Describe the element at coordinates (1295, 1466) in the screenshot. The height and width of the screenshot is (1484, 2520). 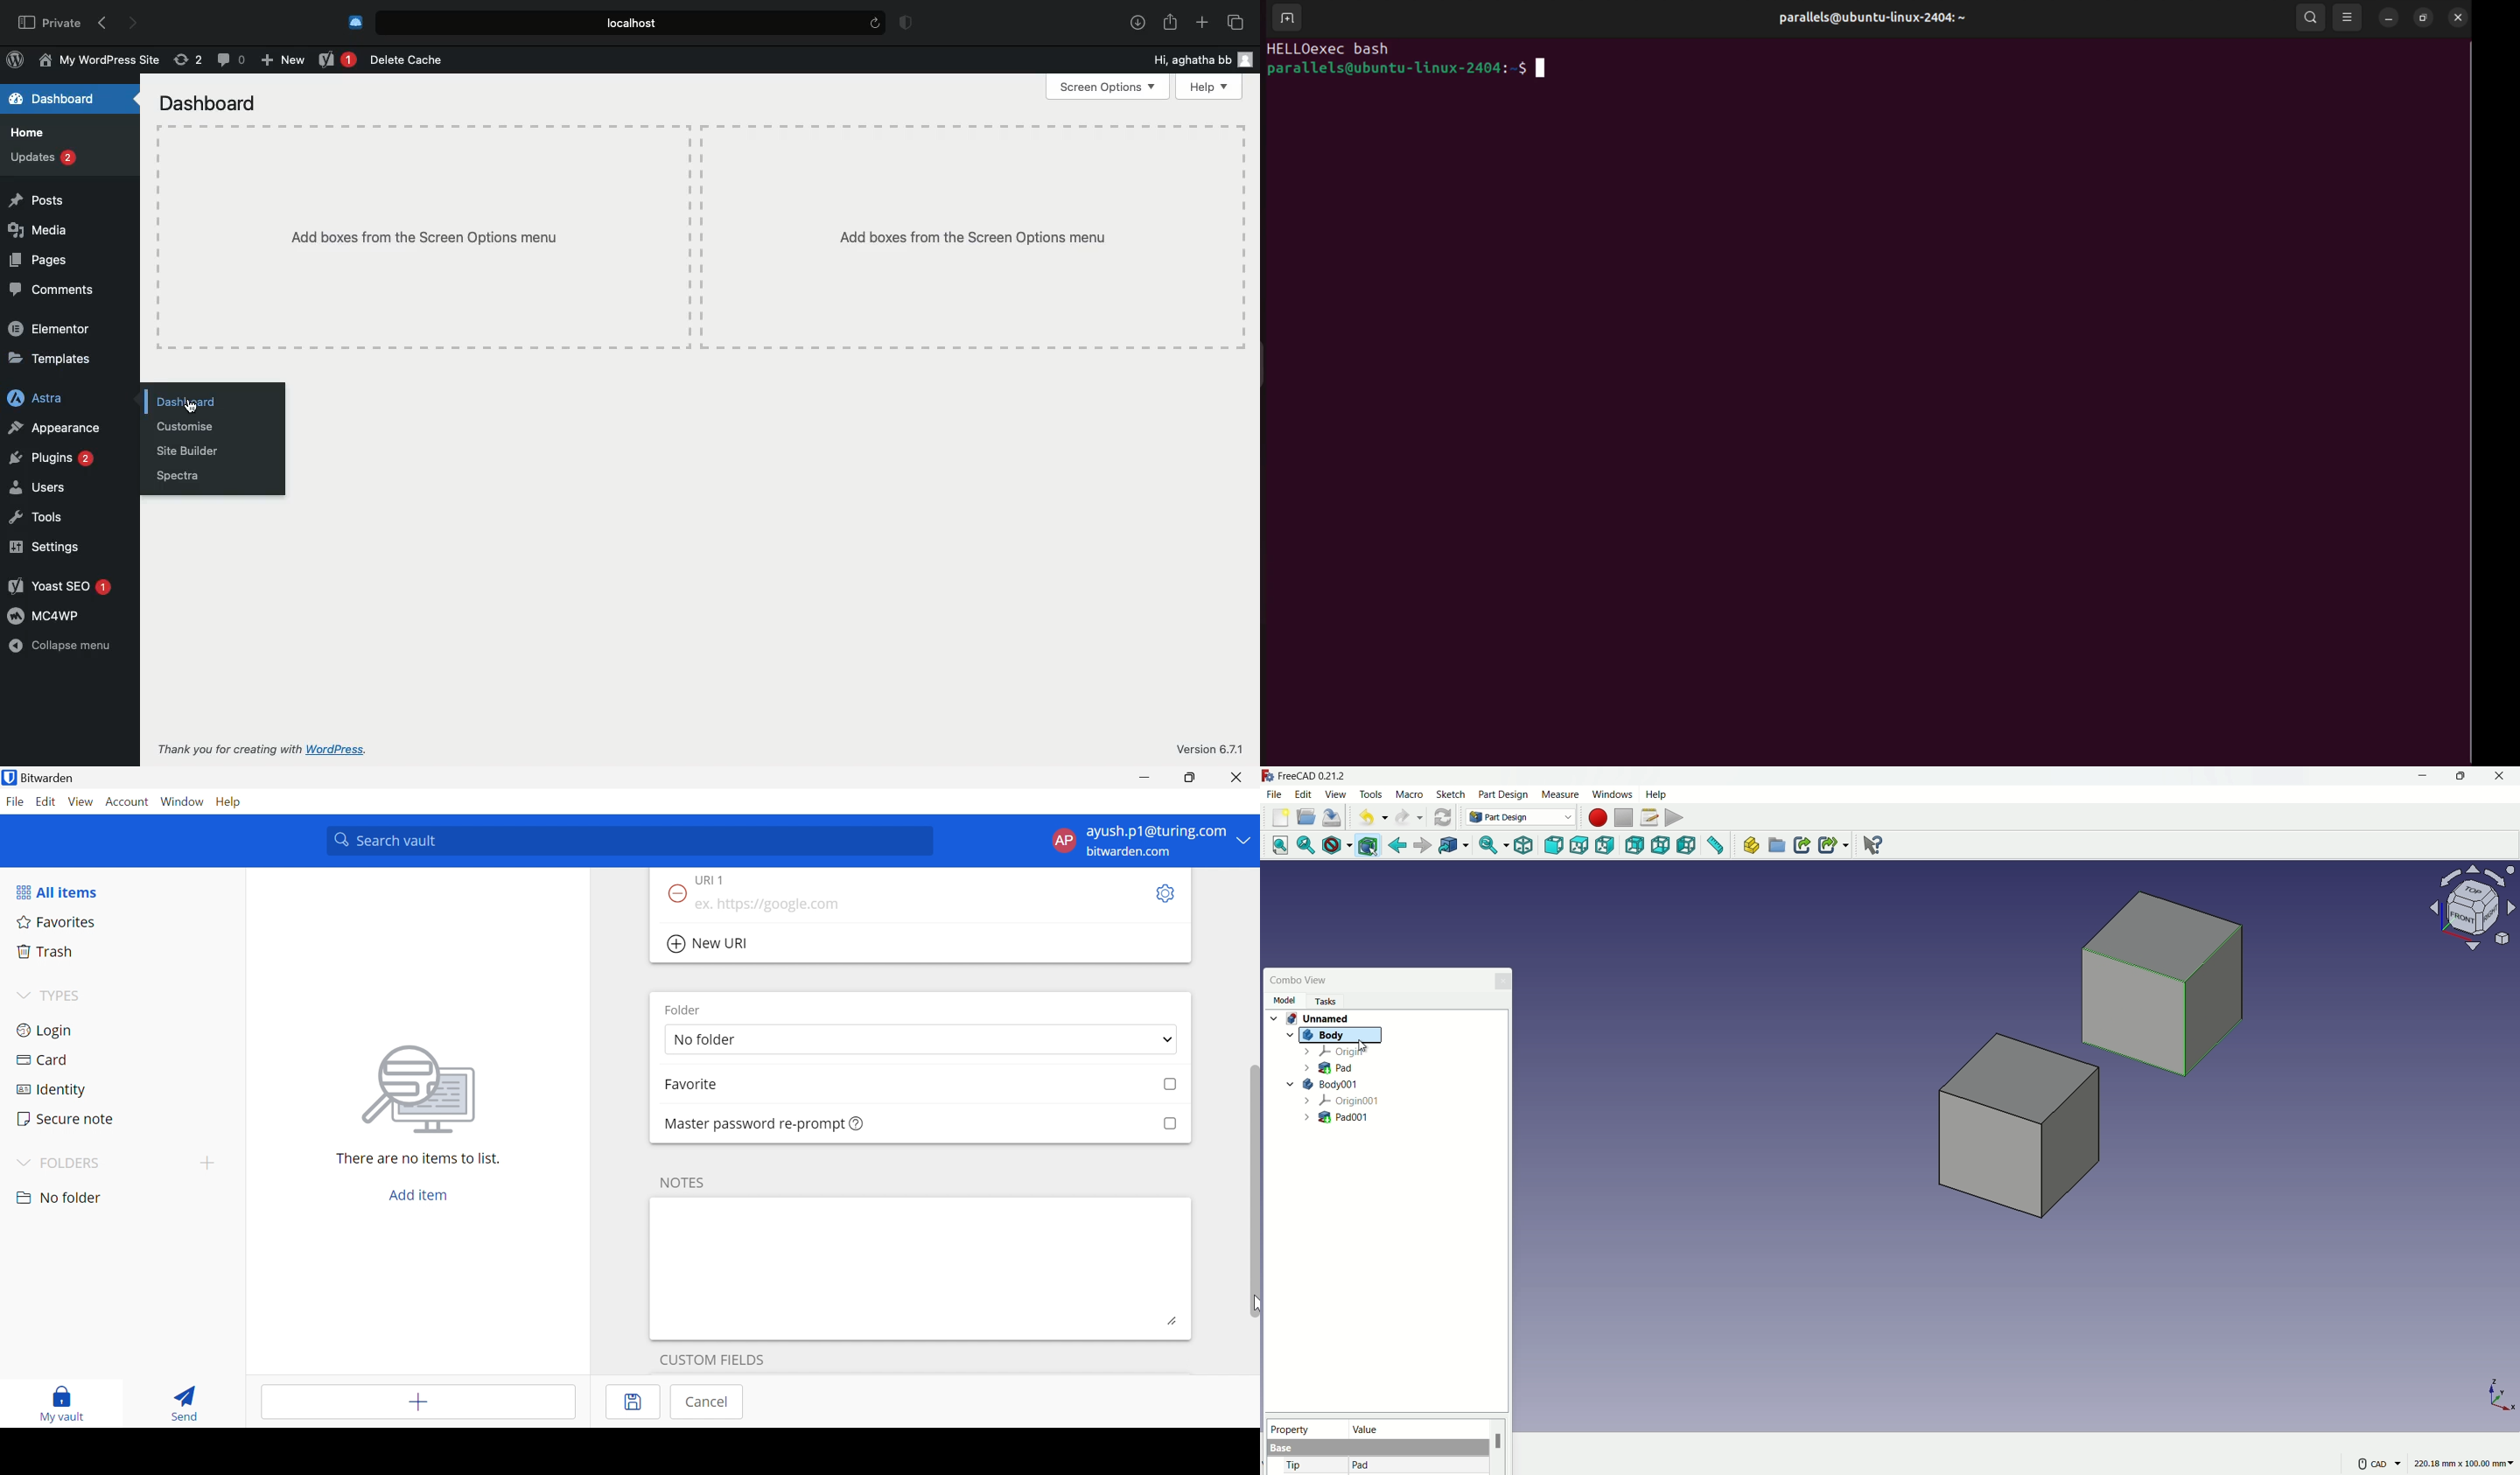
I see `tip` at that location.